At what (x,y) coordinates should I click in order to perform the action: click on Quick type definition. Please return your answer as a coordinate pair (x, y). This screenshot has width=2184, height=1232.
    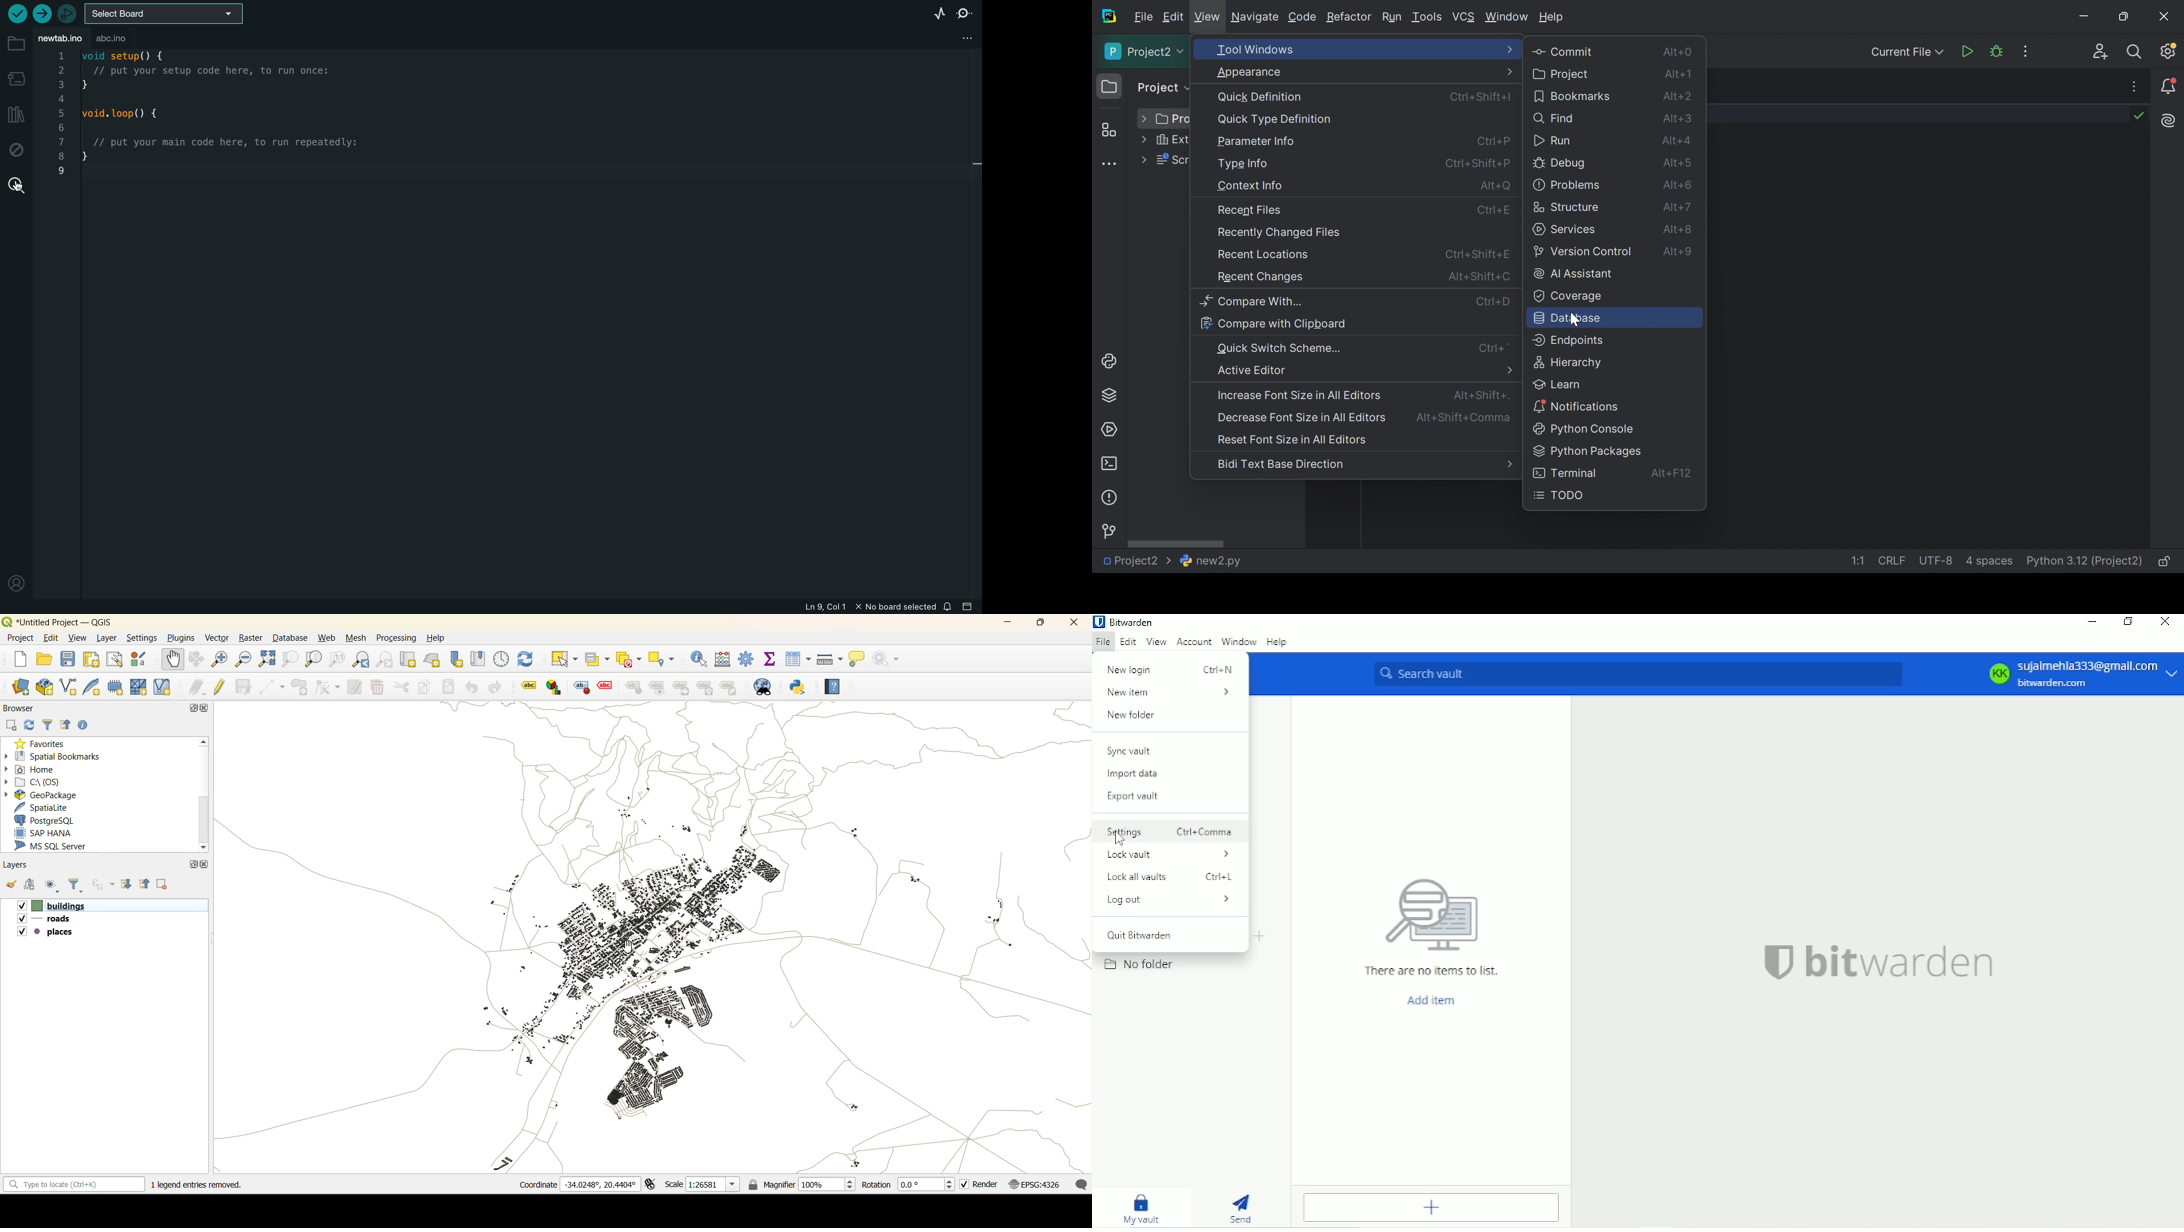
    Looking at the image, I should click on (1273, 119).